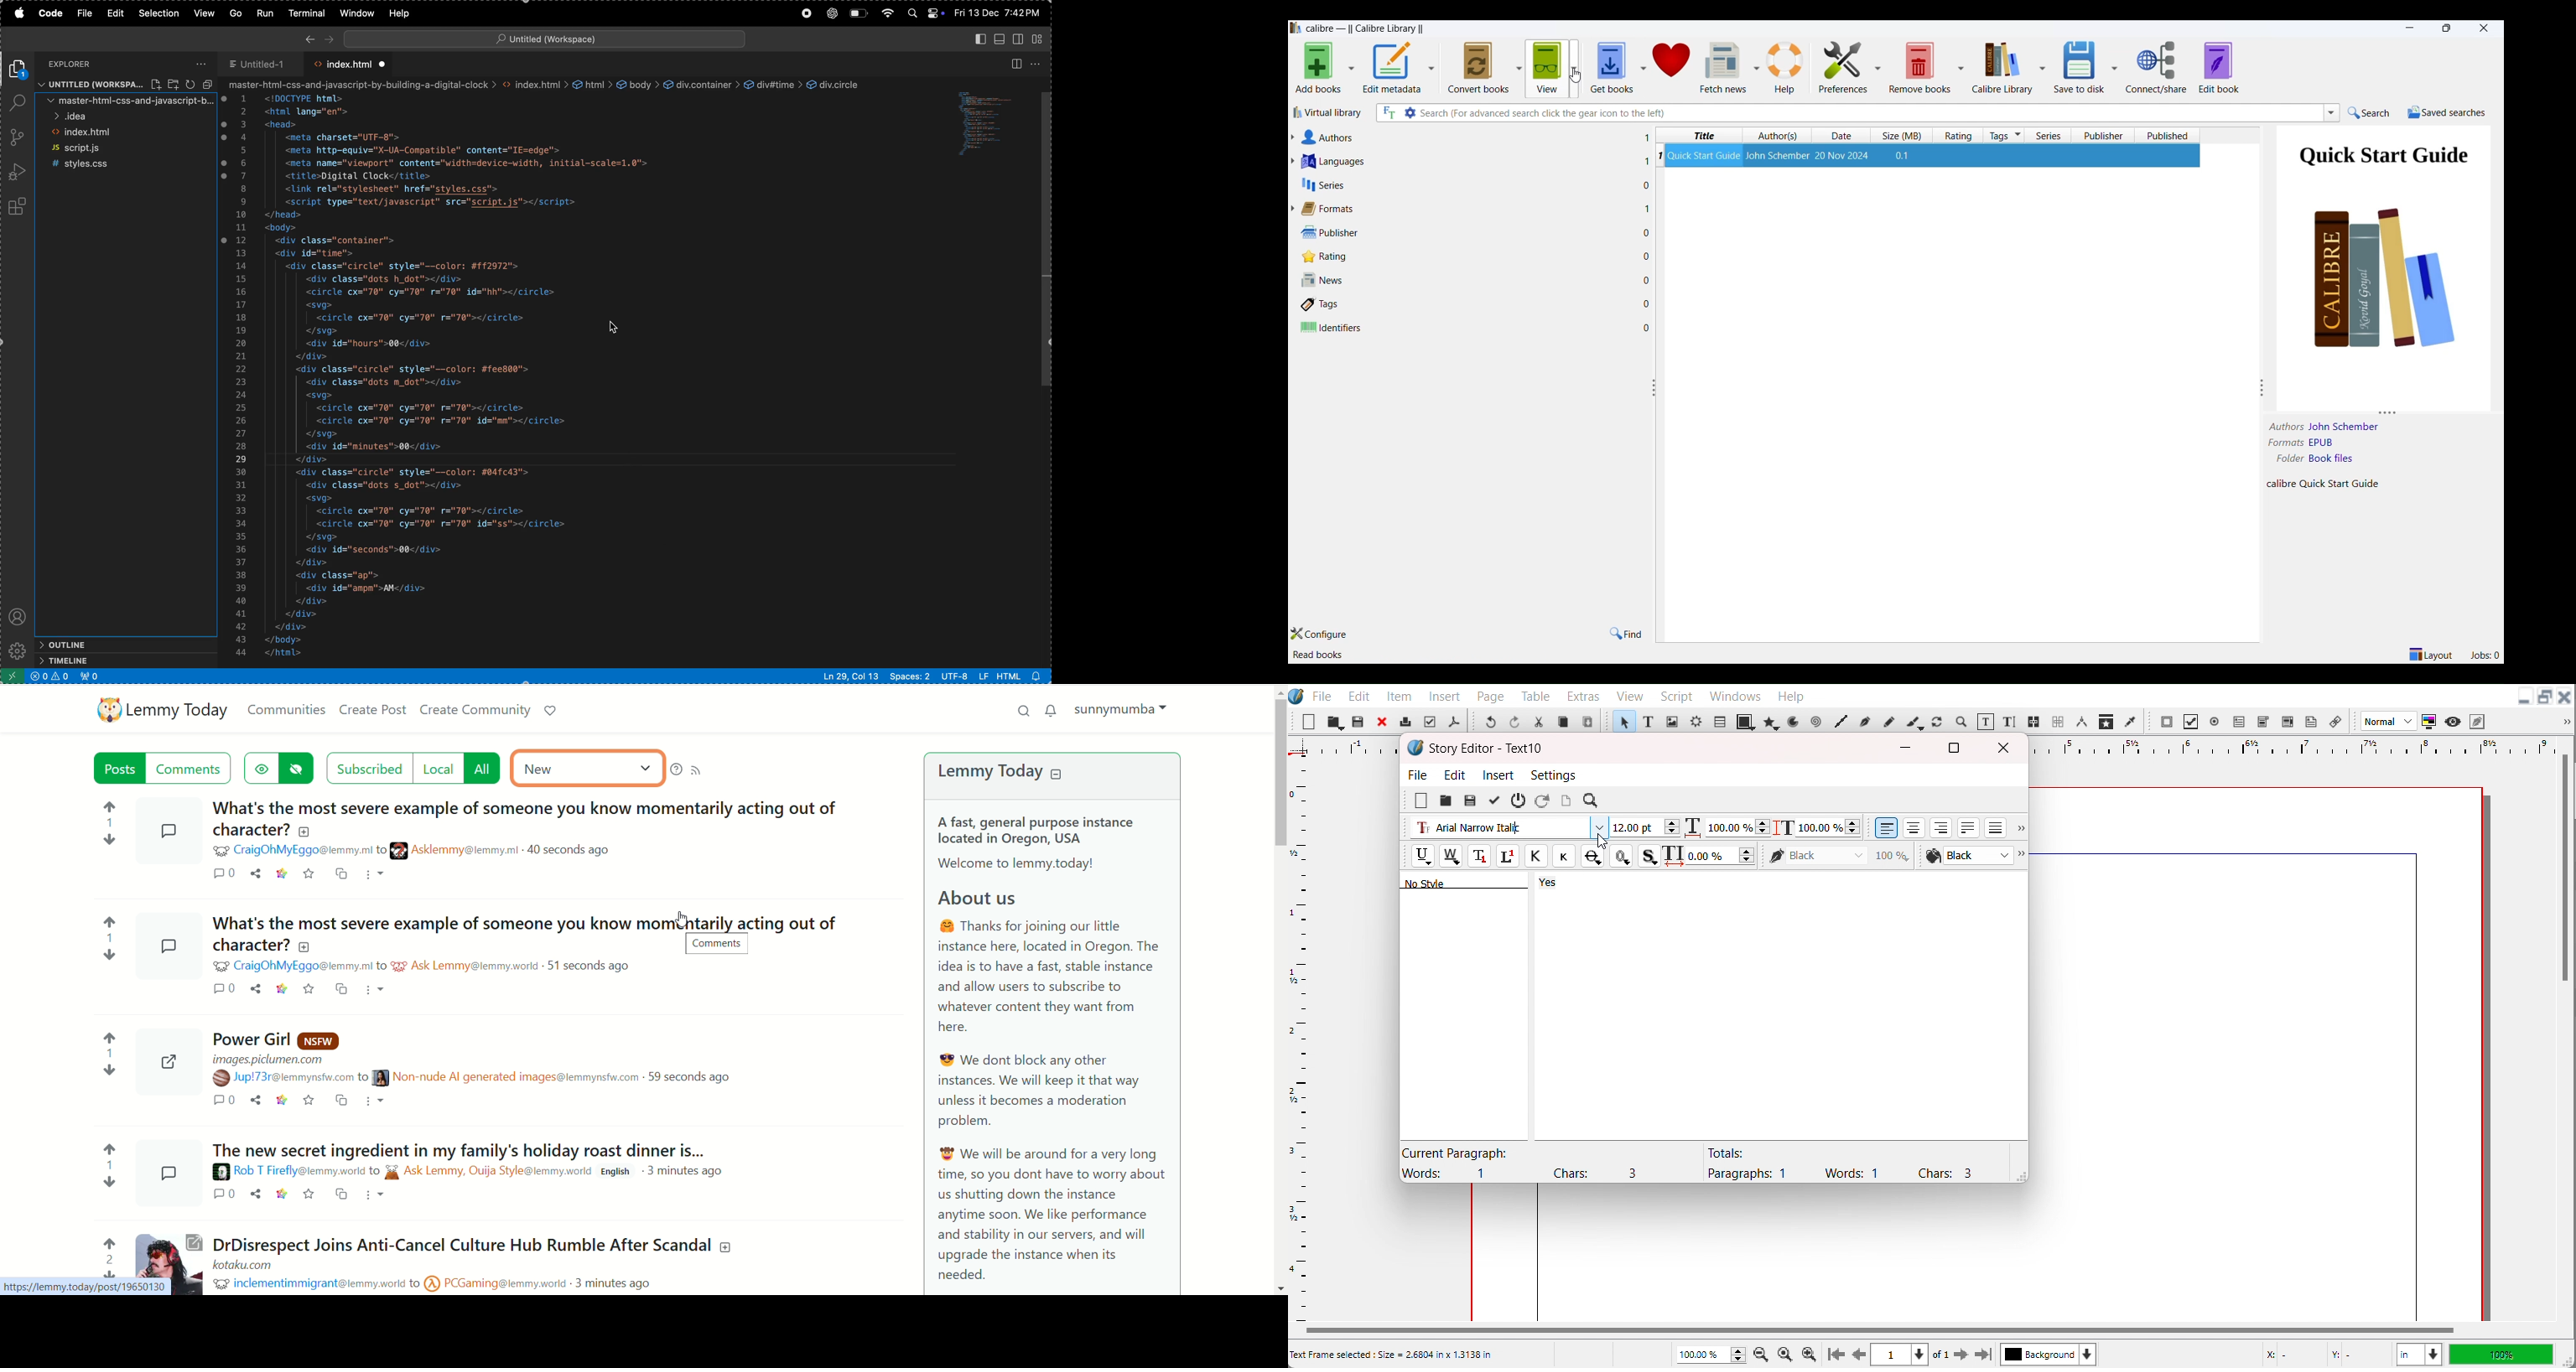 This screenshot has width=2576, height=1372. Describe the element at coordinates (1649, 856) in the screenshot. I see `Shadowed Text` at that location.